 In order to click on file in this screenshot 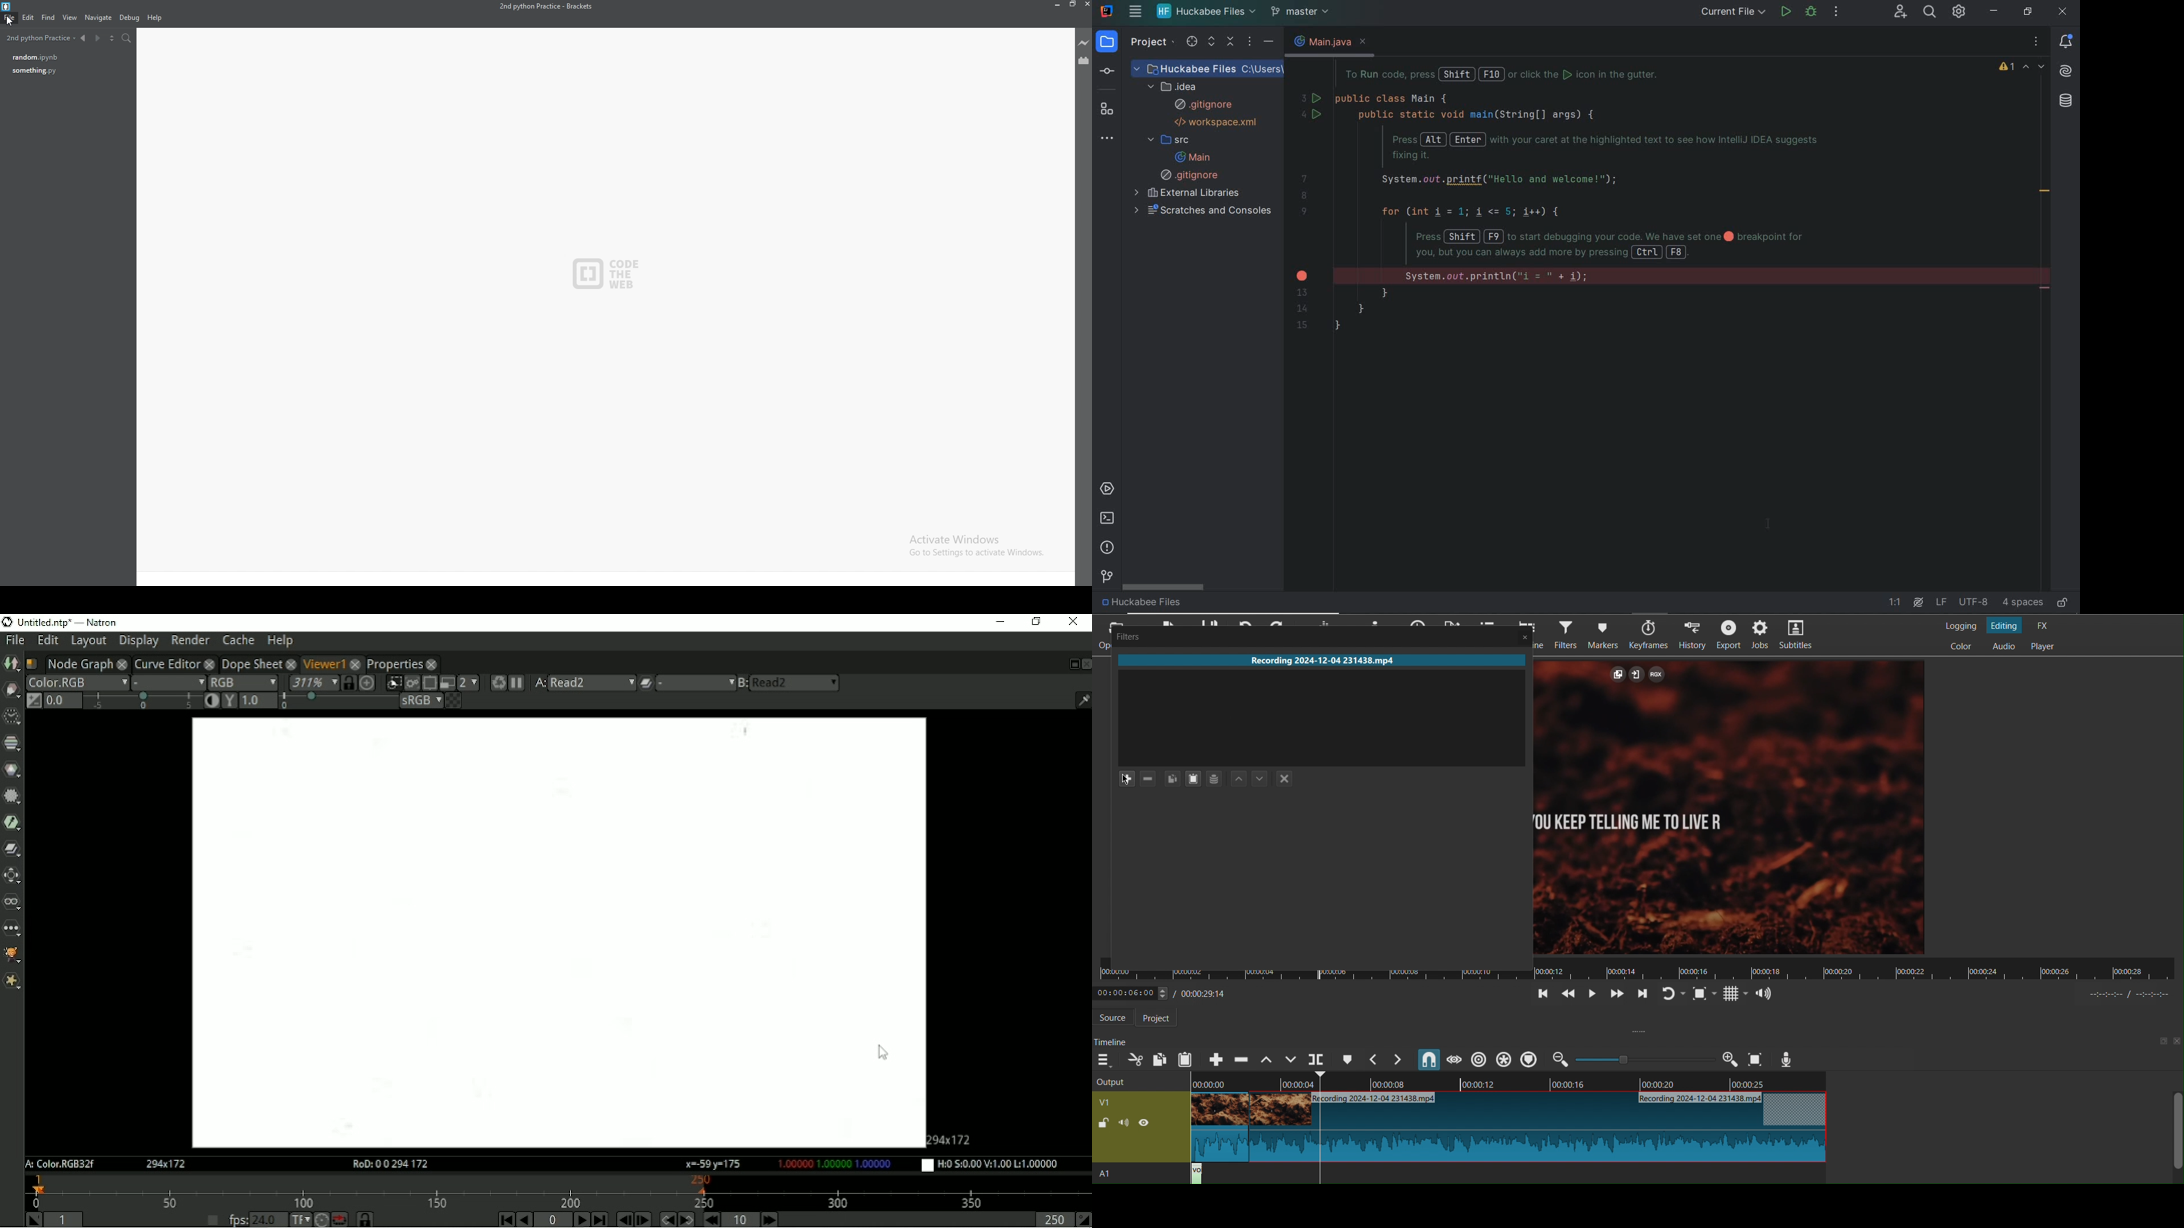, I will do `click(9, 18)`.